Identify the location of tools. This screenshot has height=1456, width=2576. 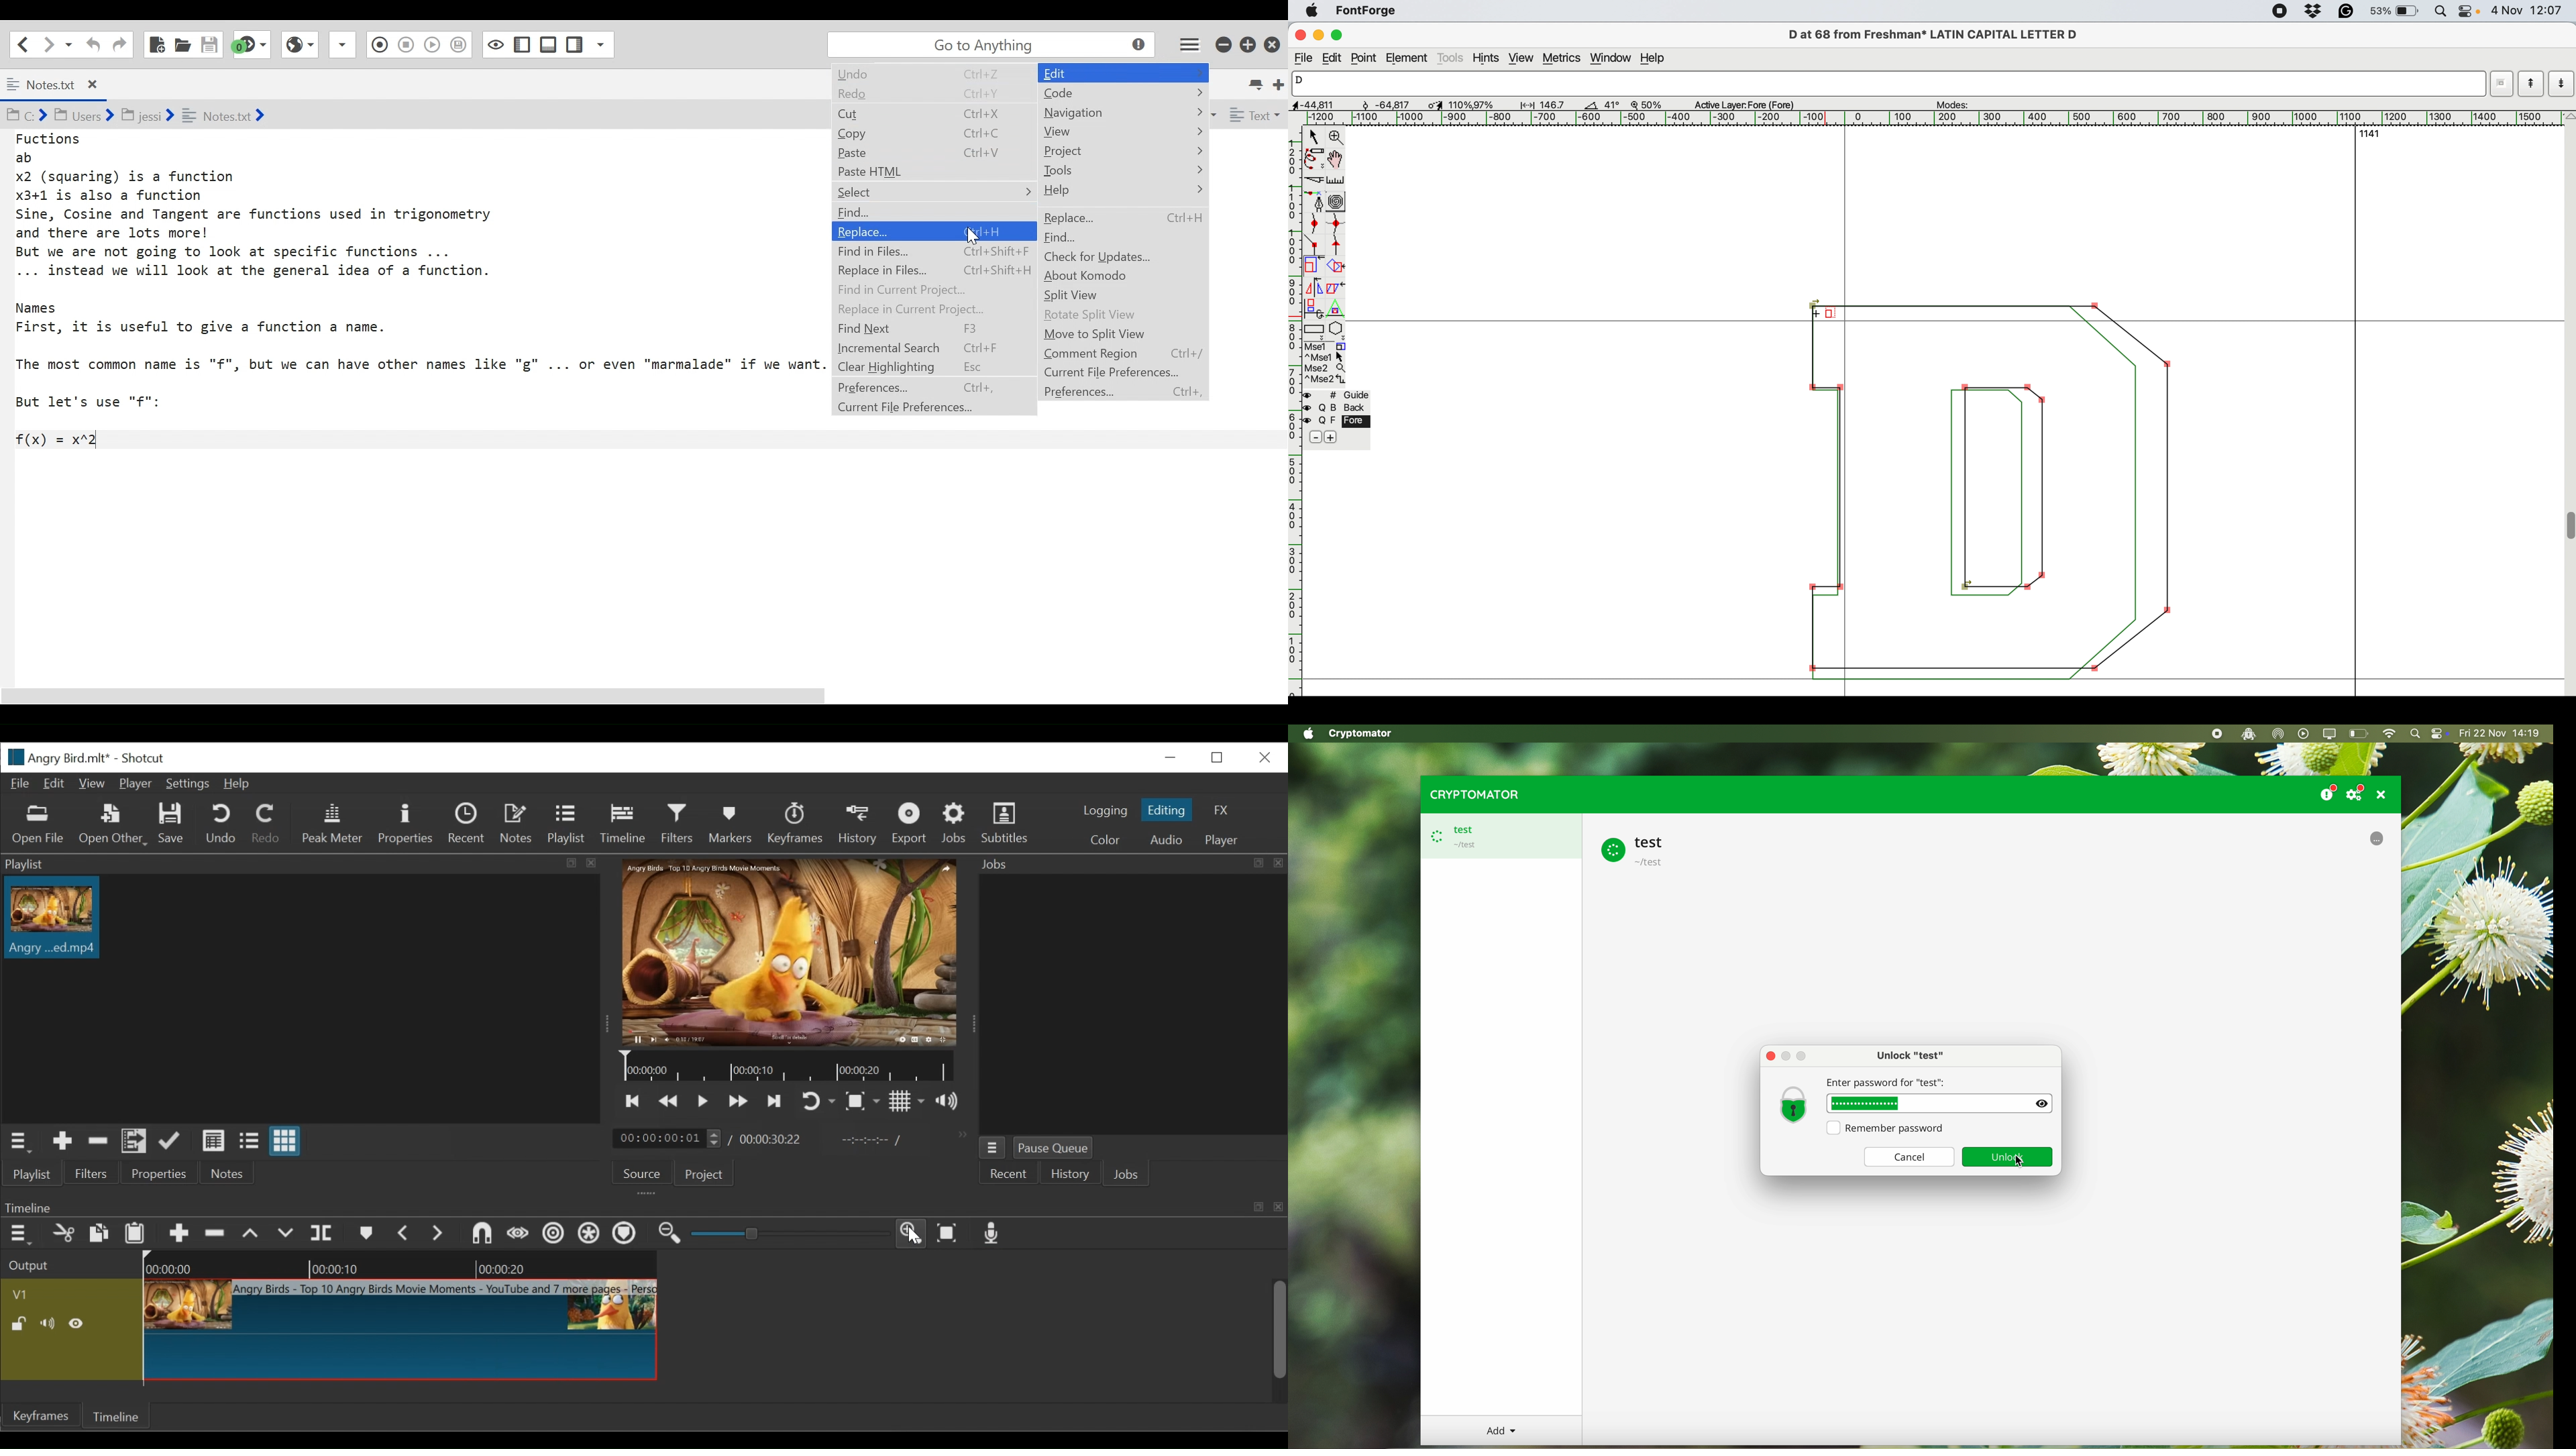
(1451, 58).